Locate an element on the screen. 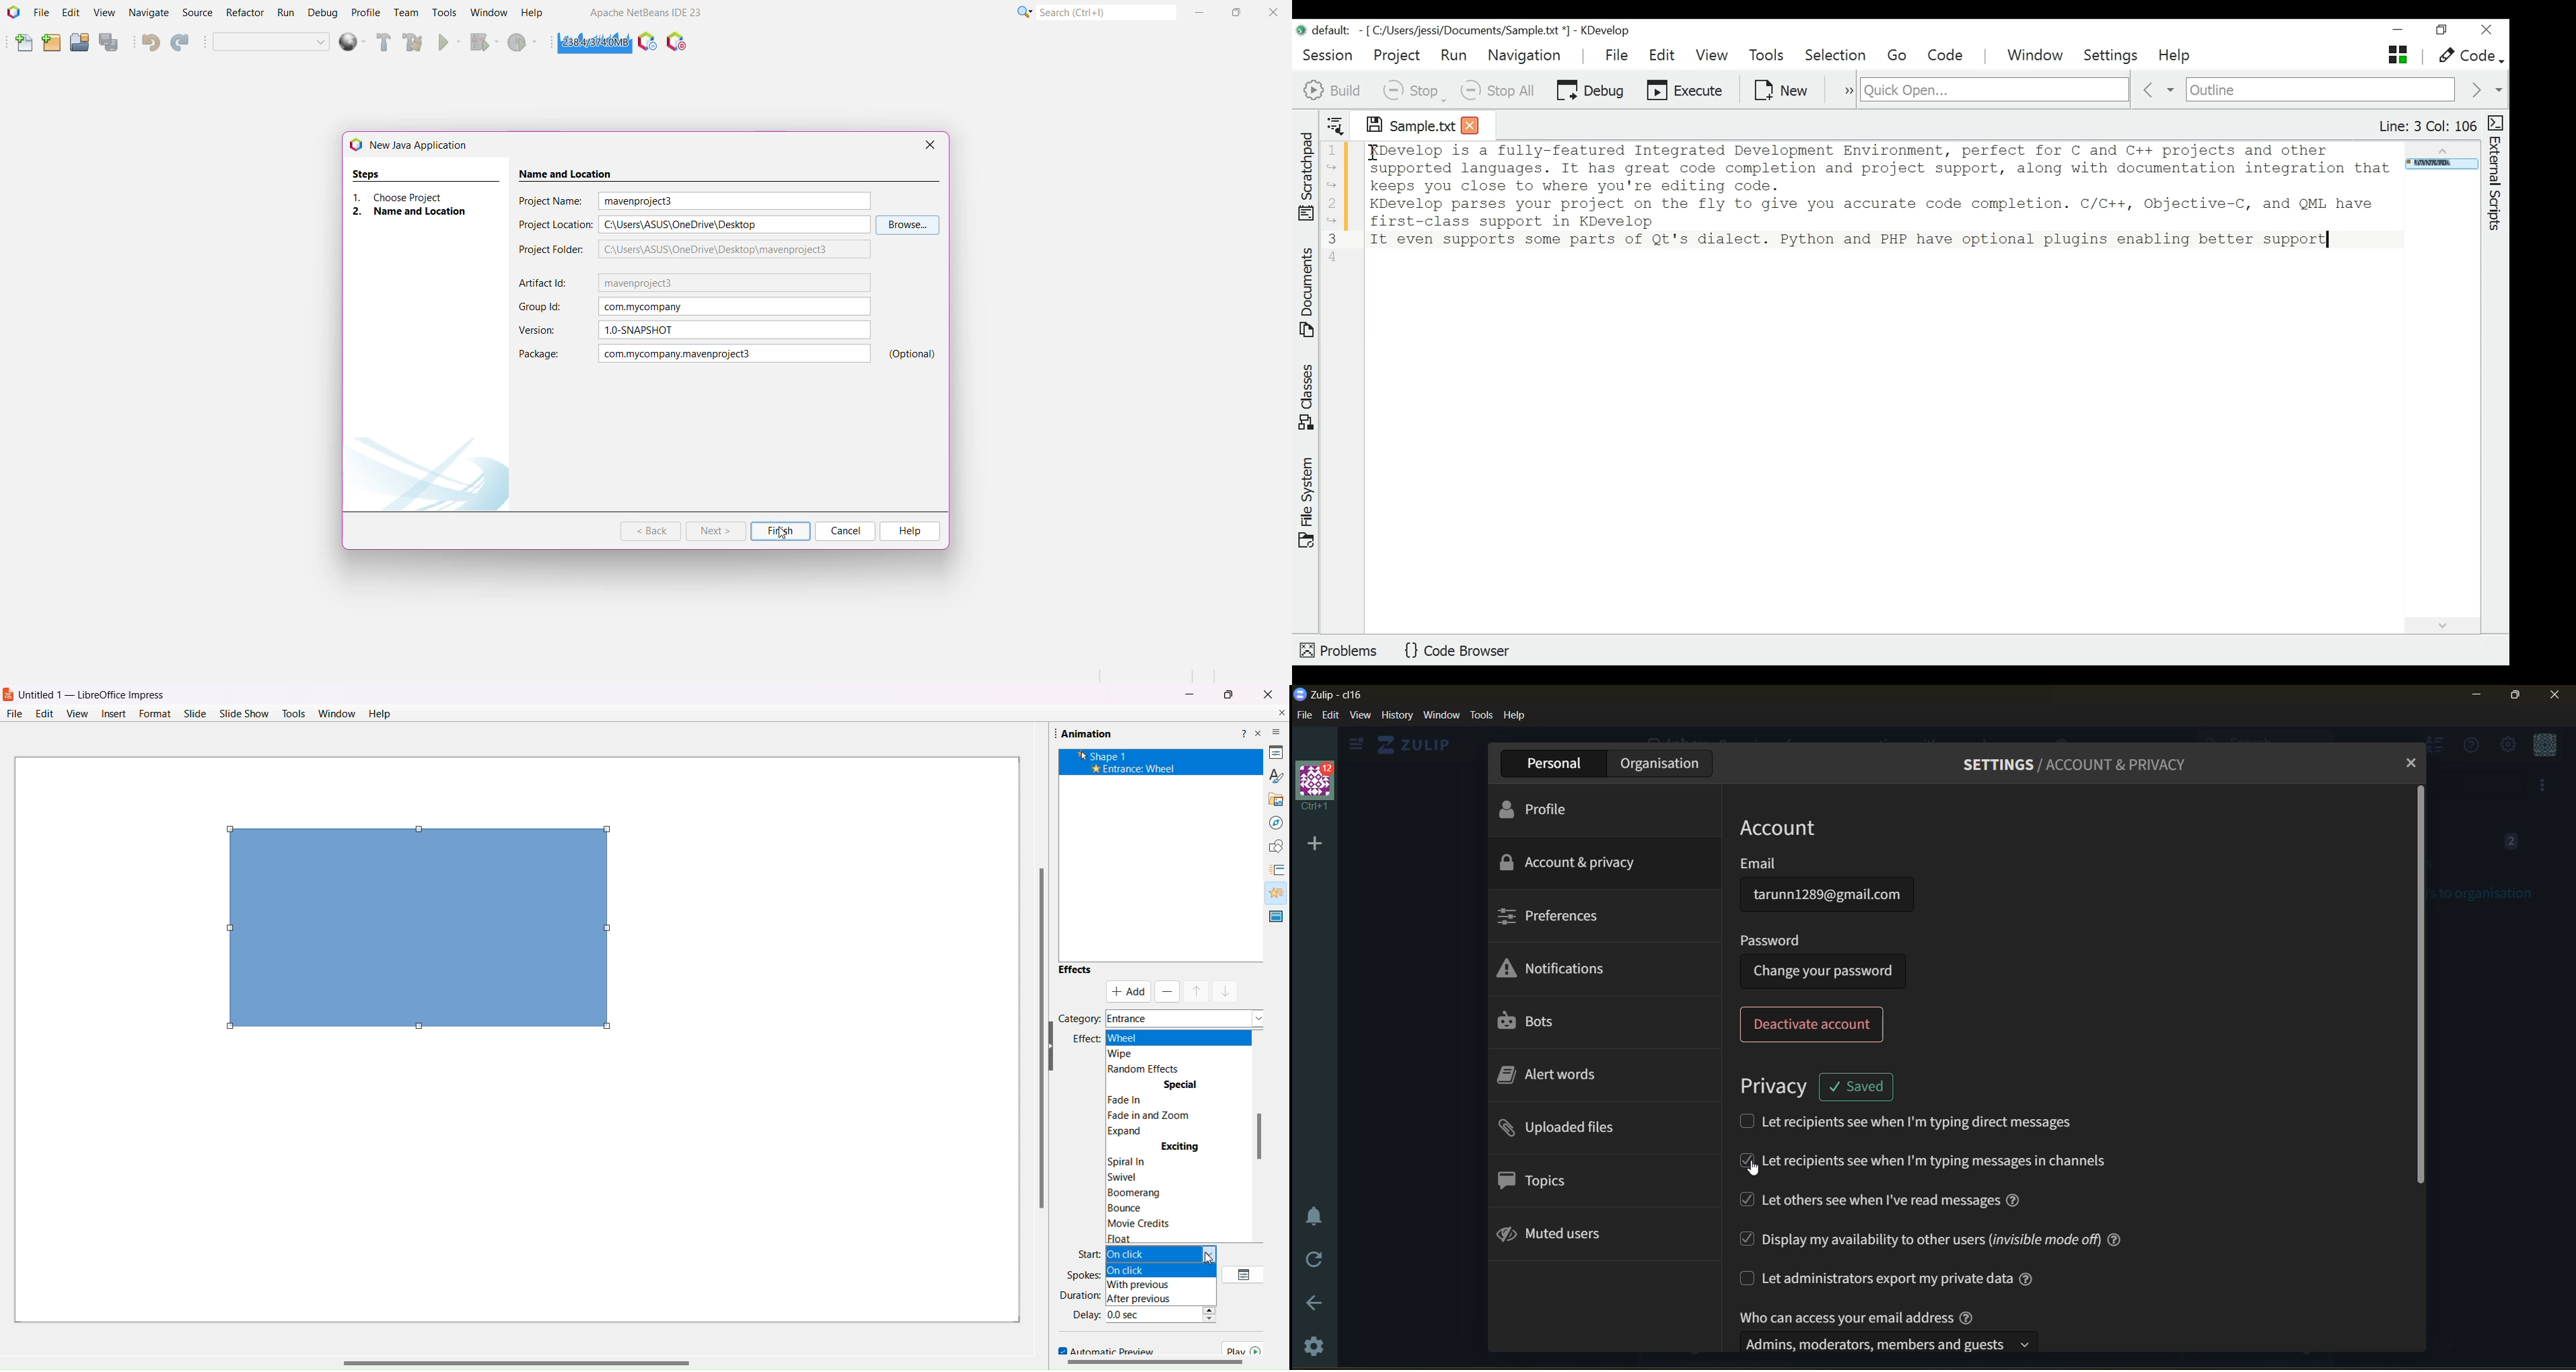 The image size is (2576, 1372). Help is located at coordinates (2176, 56).